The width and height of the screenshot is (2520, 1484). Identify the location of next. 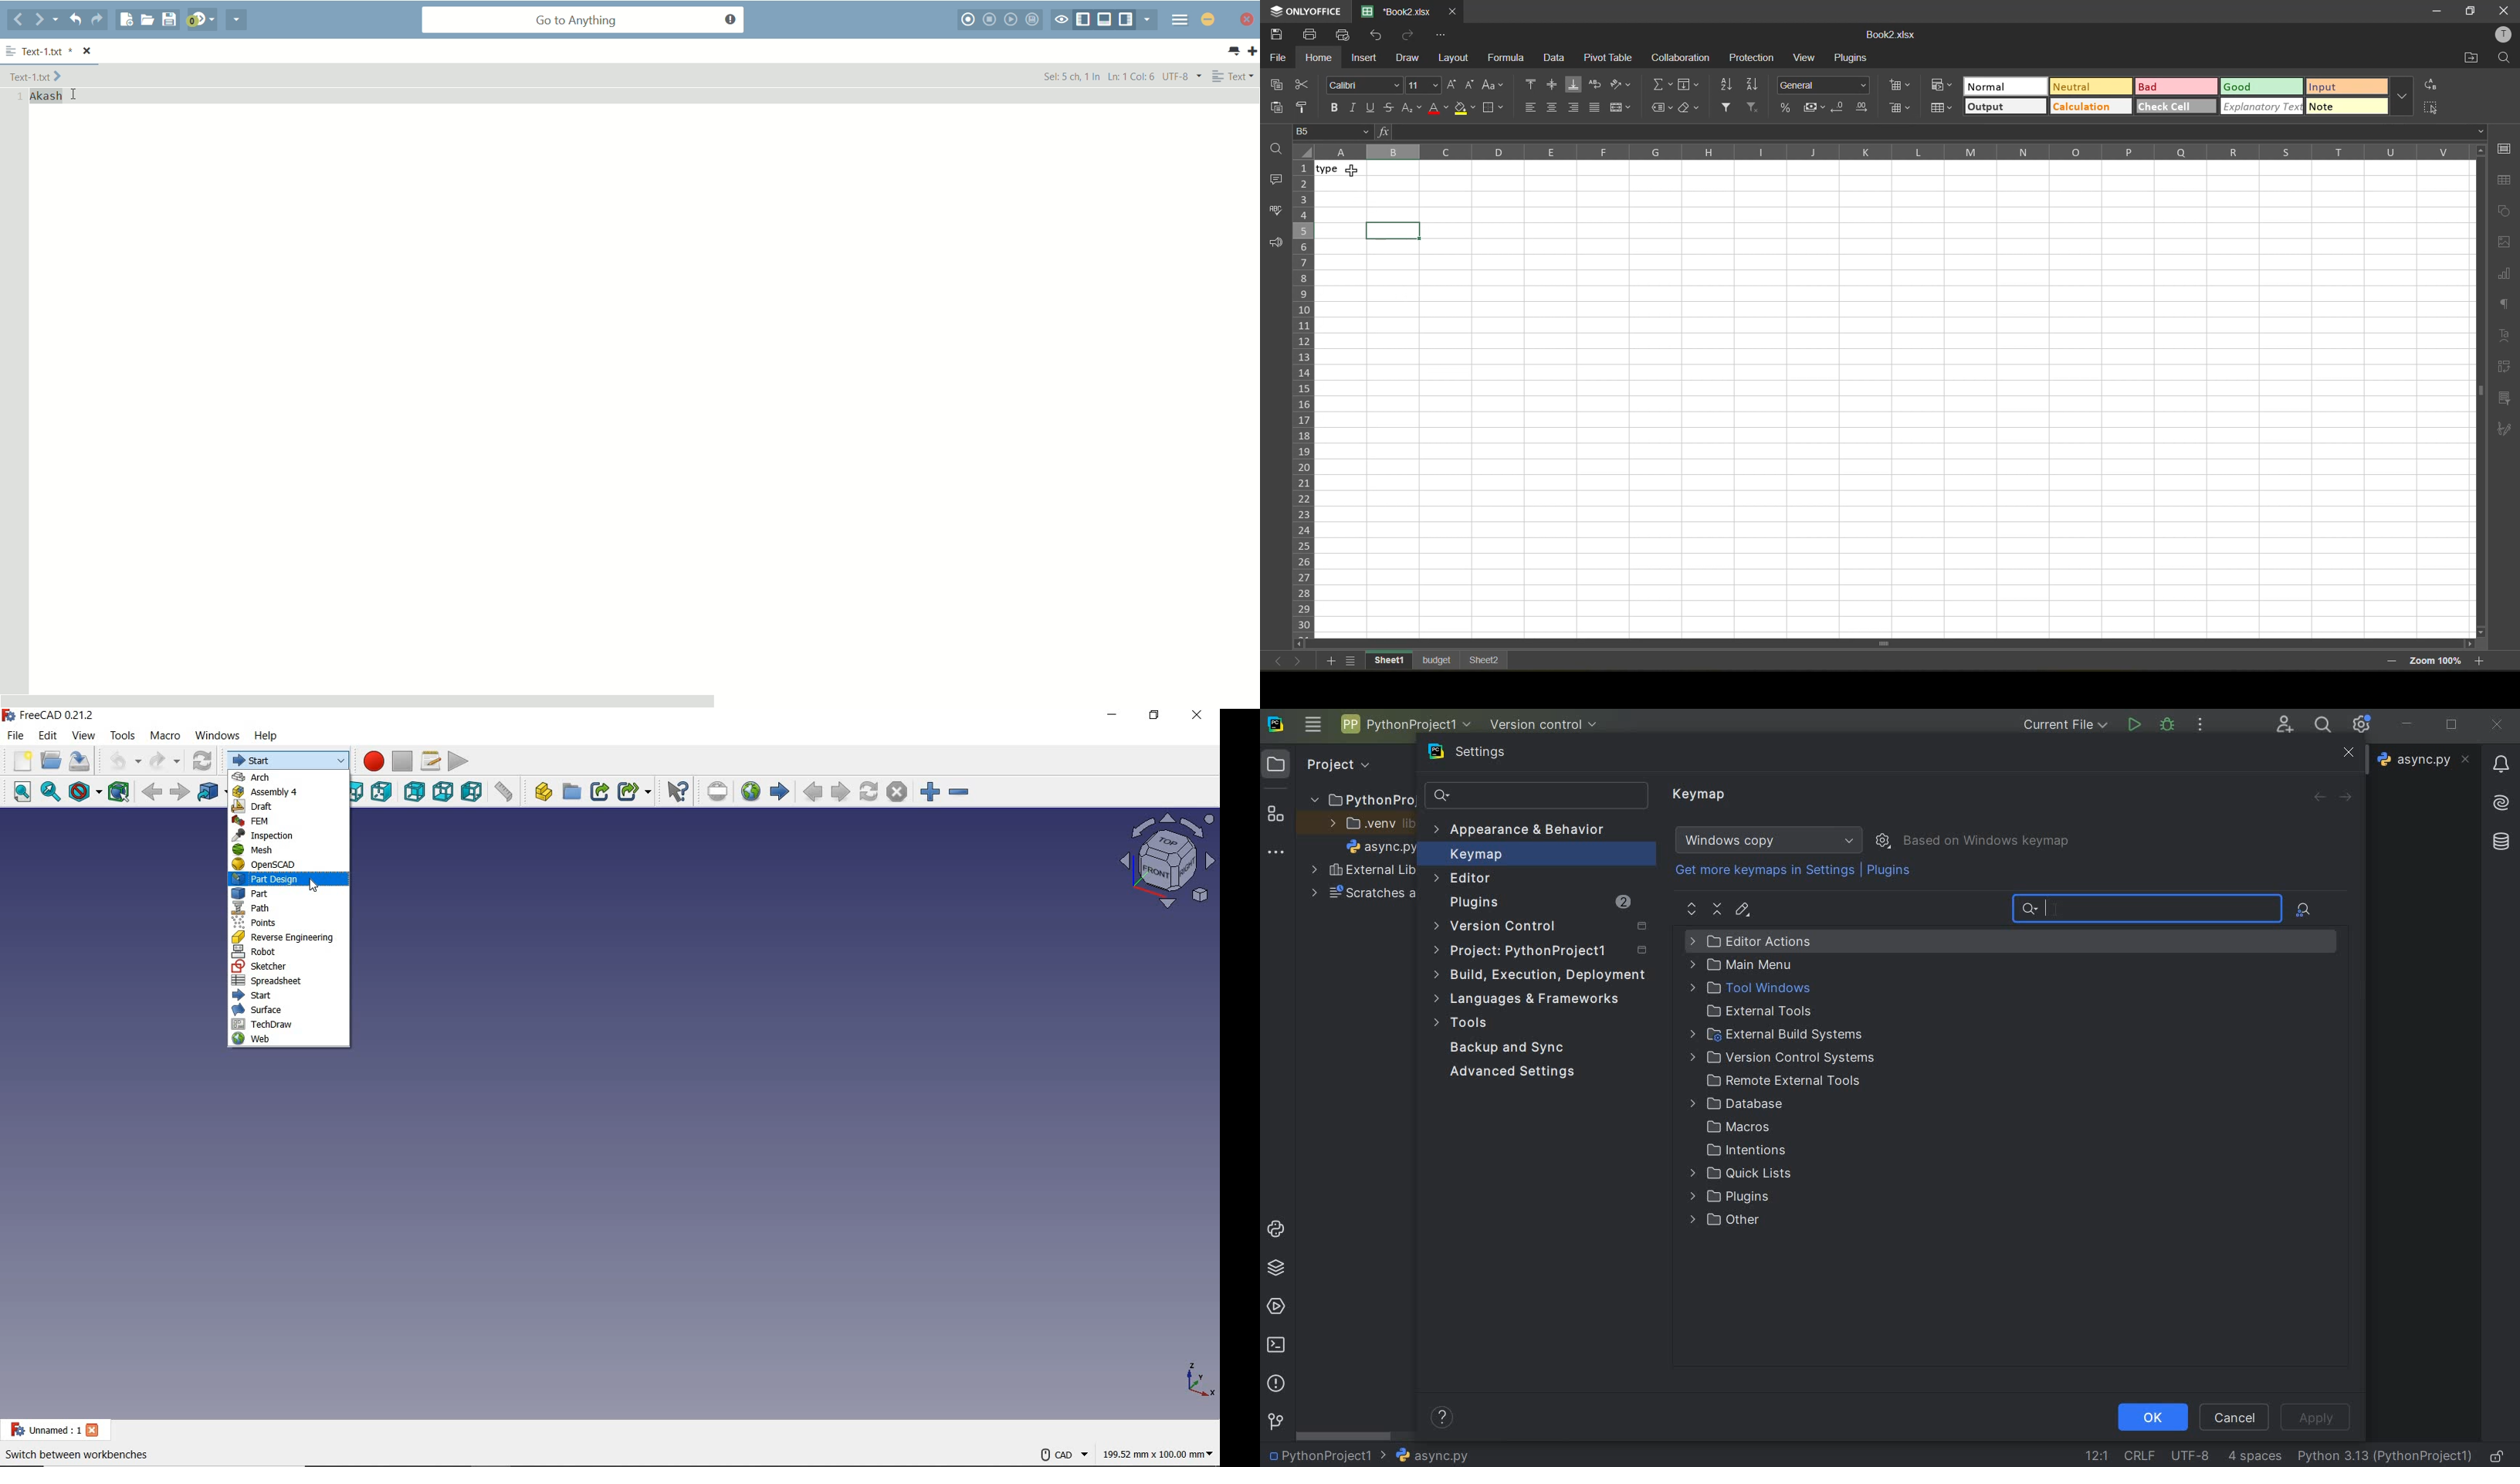
(1296, 660).